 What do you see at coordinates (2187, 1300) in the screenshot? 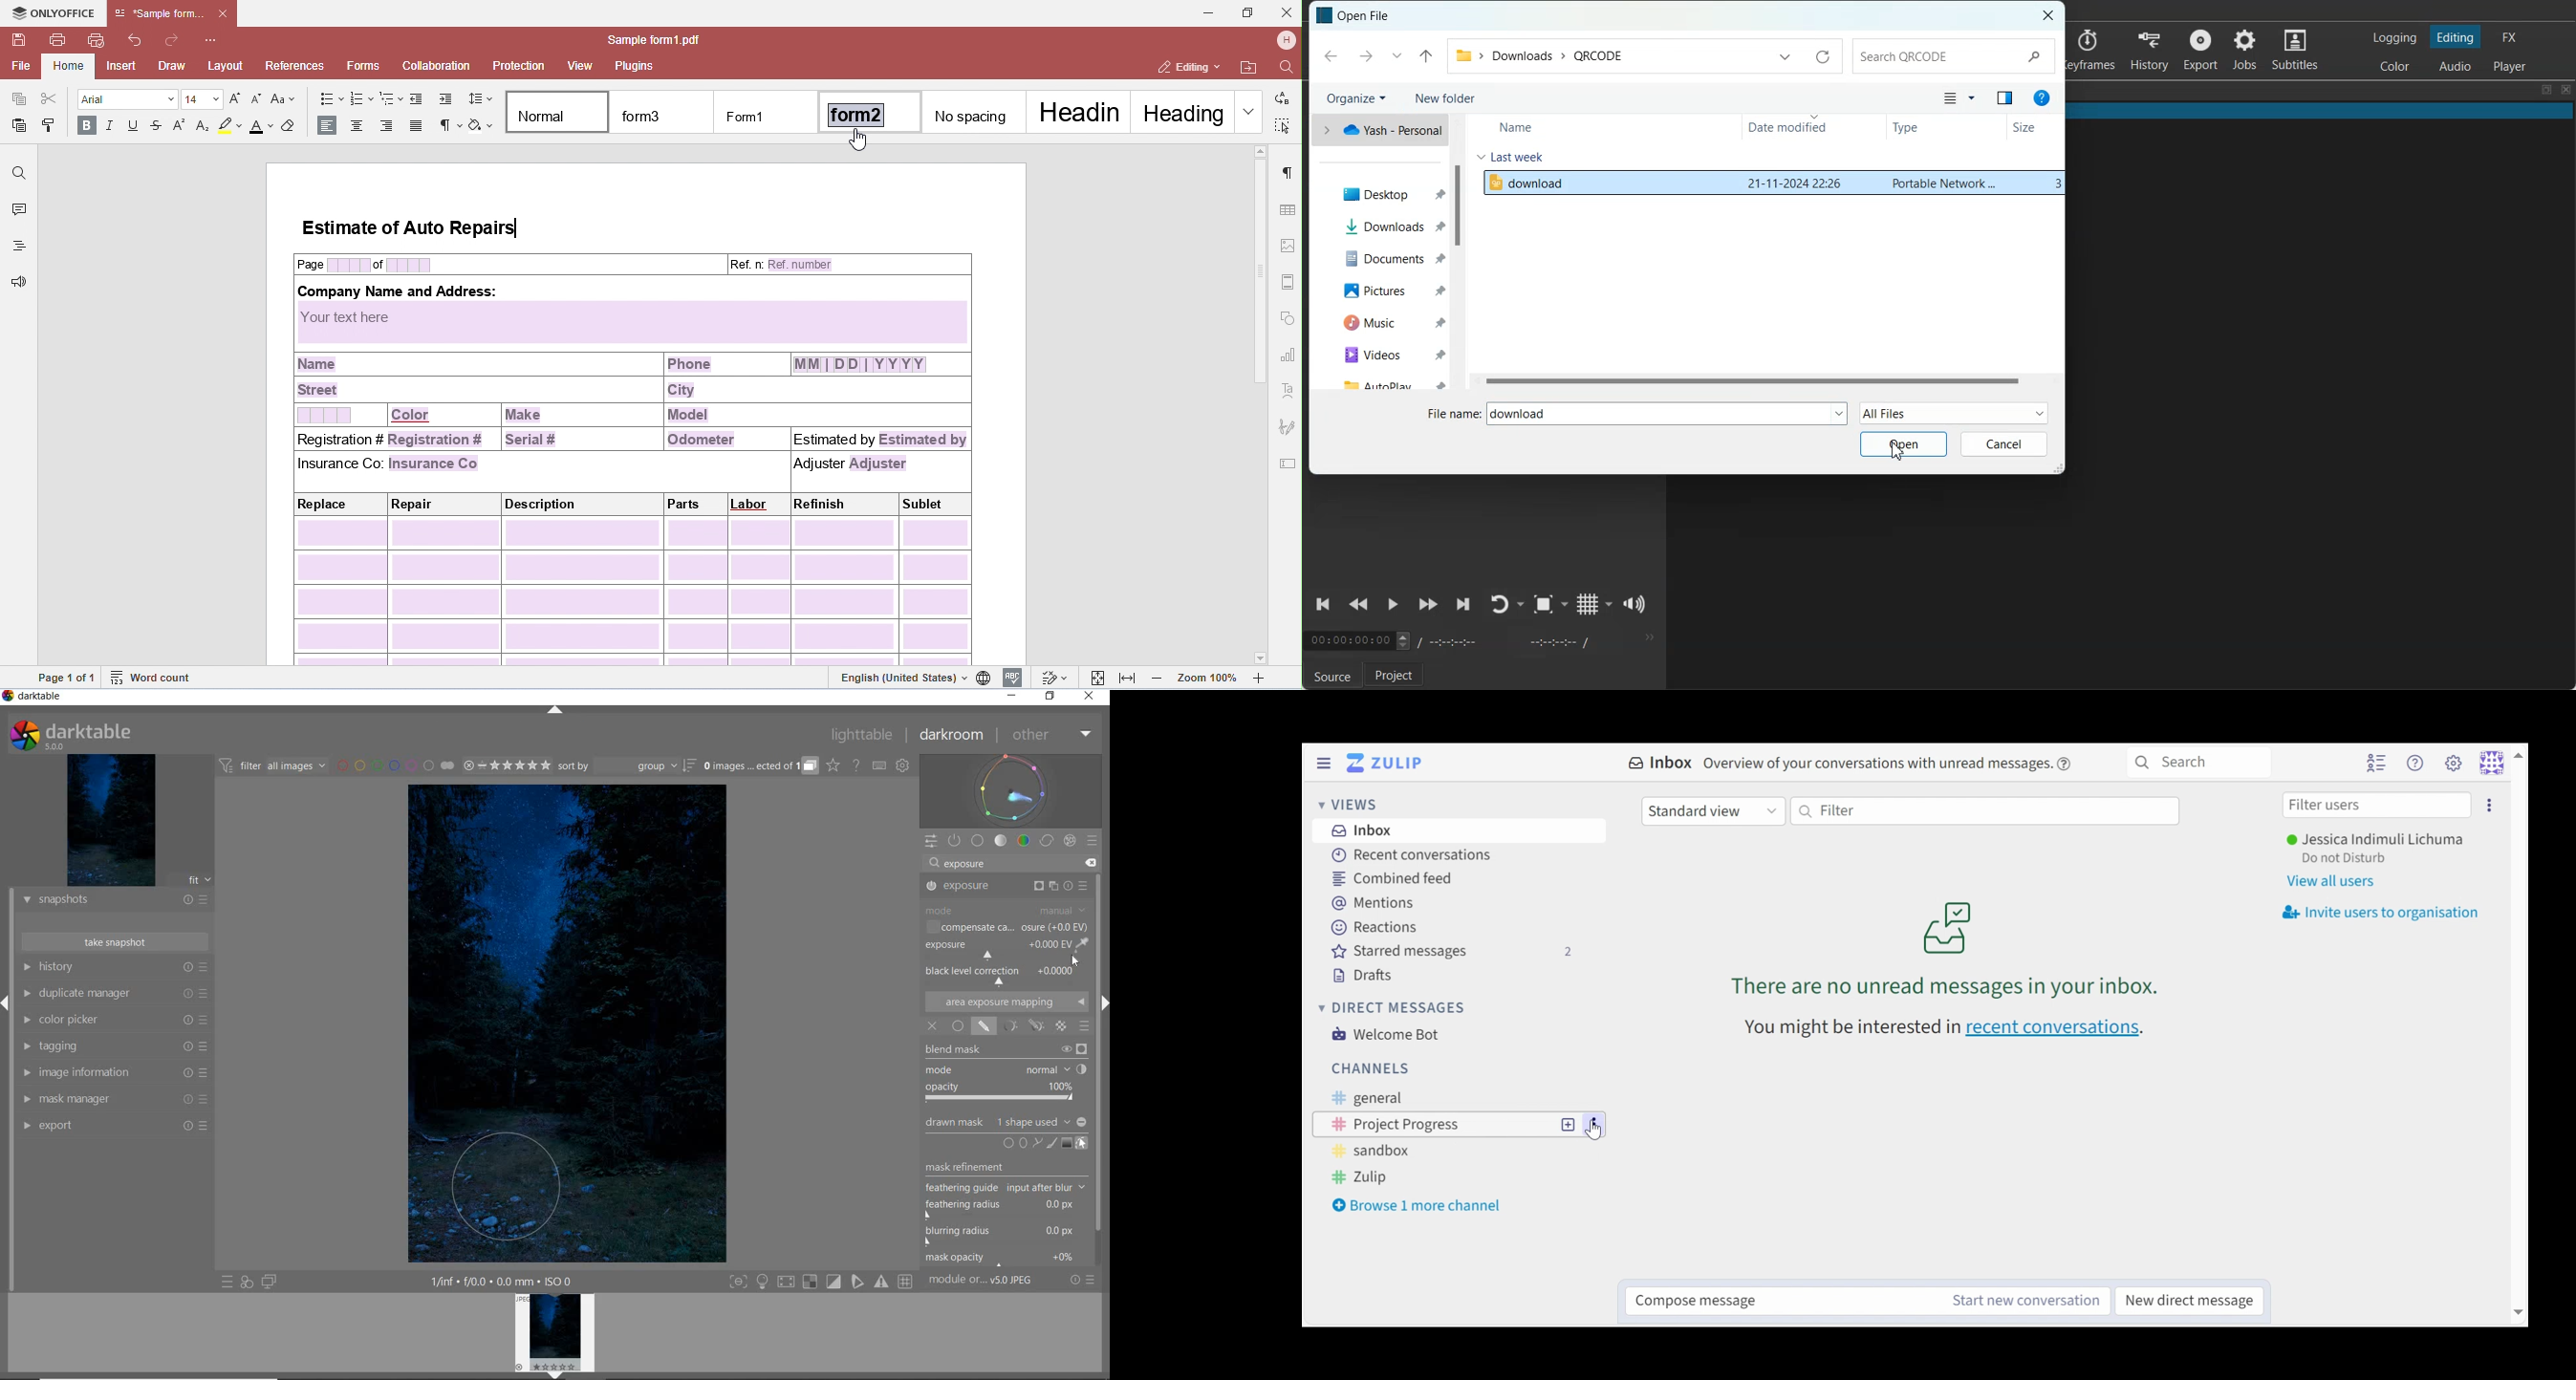
I see `New direct message` at bounding box center [2187, 1300].